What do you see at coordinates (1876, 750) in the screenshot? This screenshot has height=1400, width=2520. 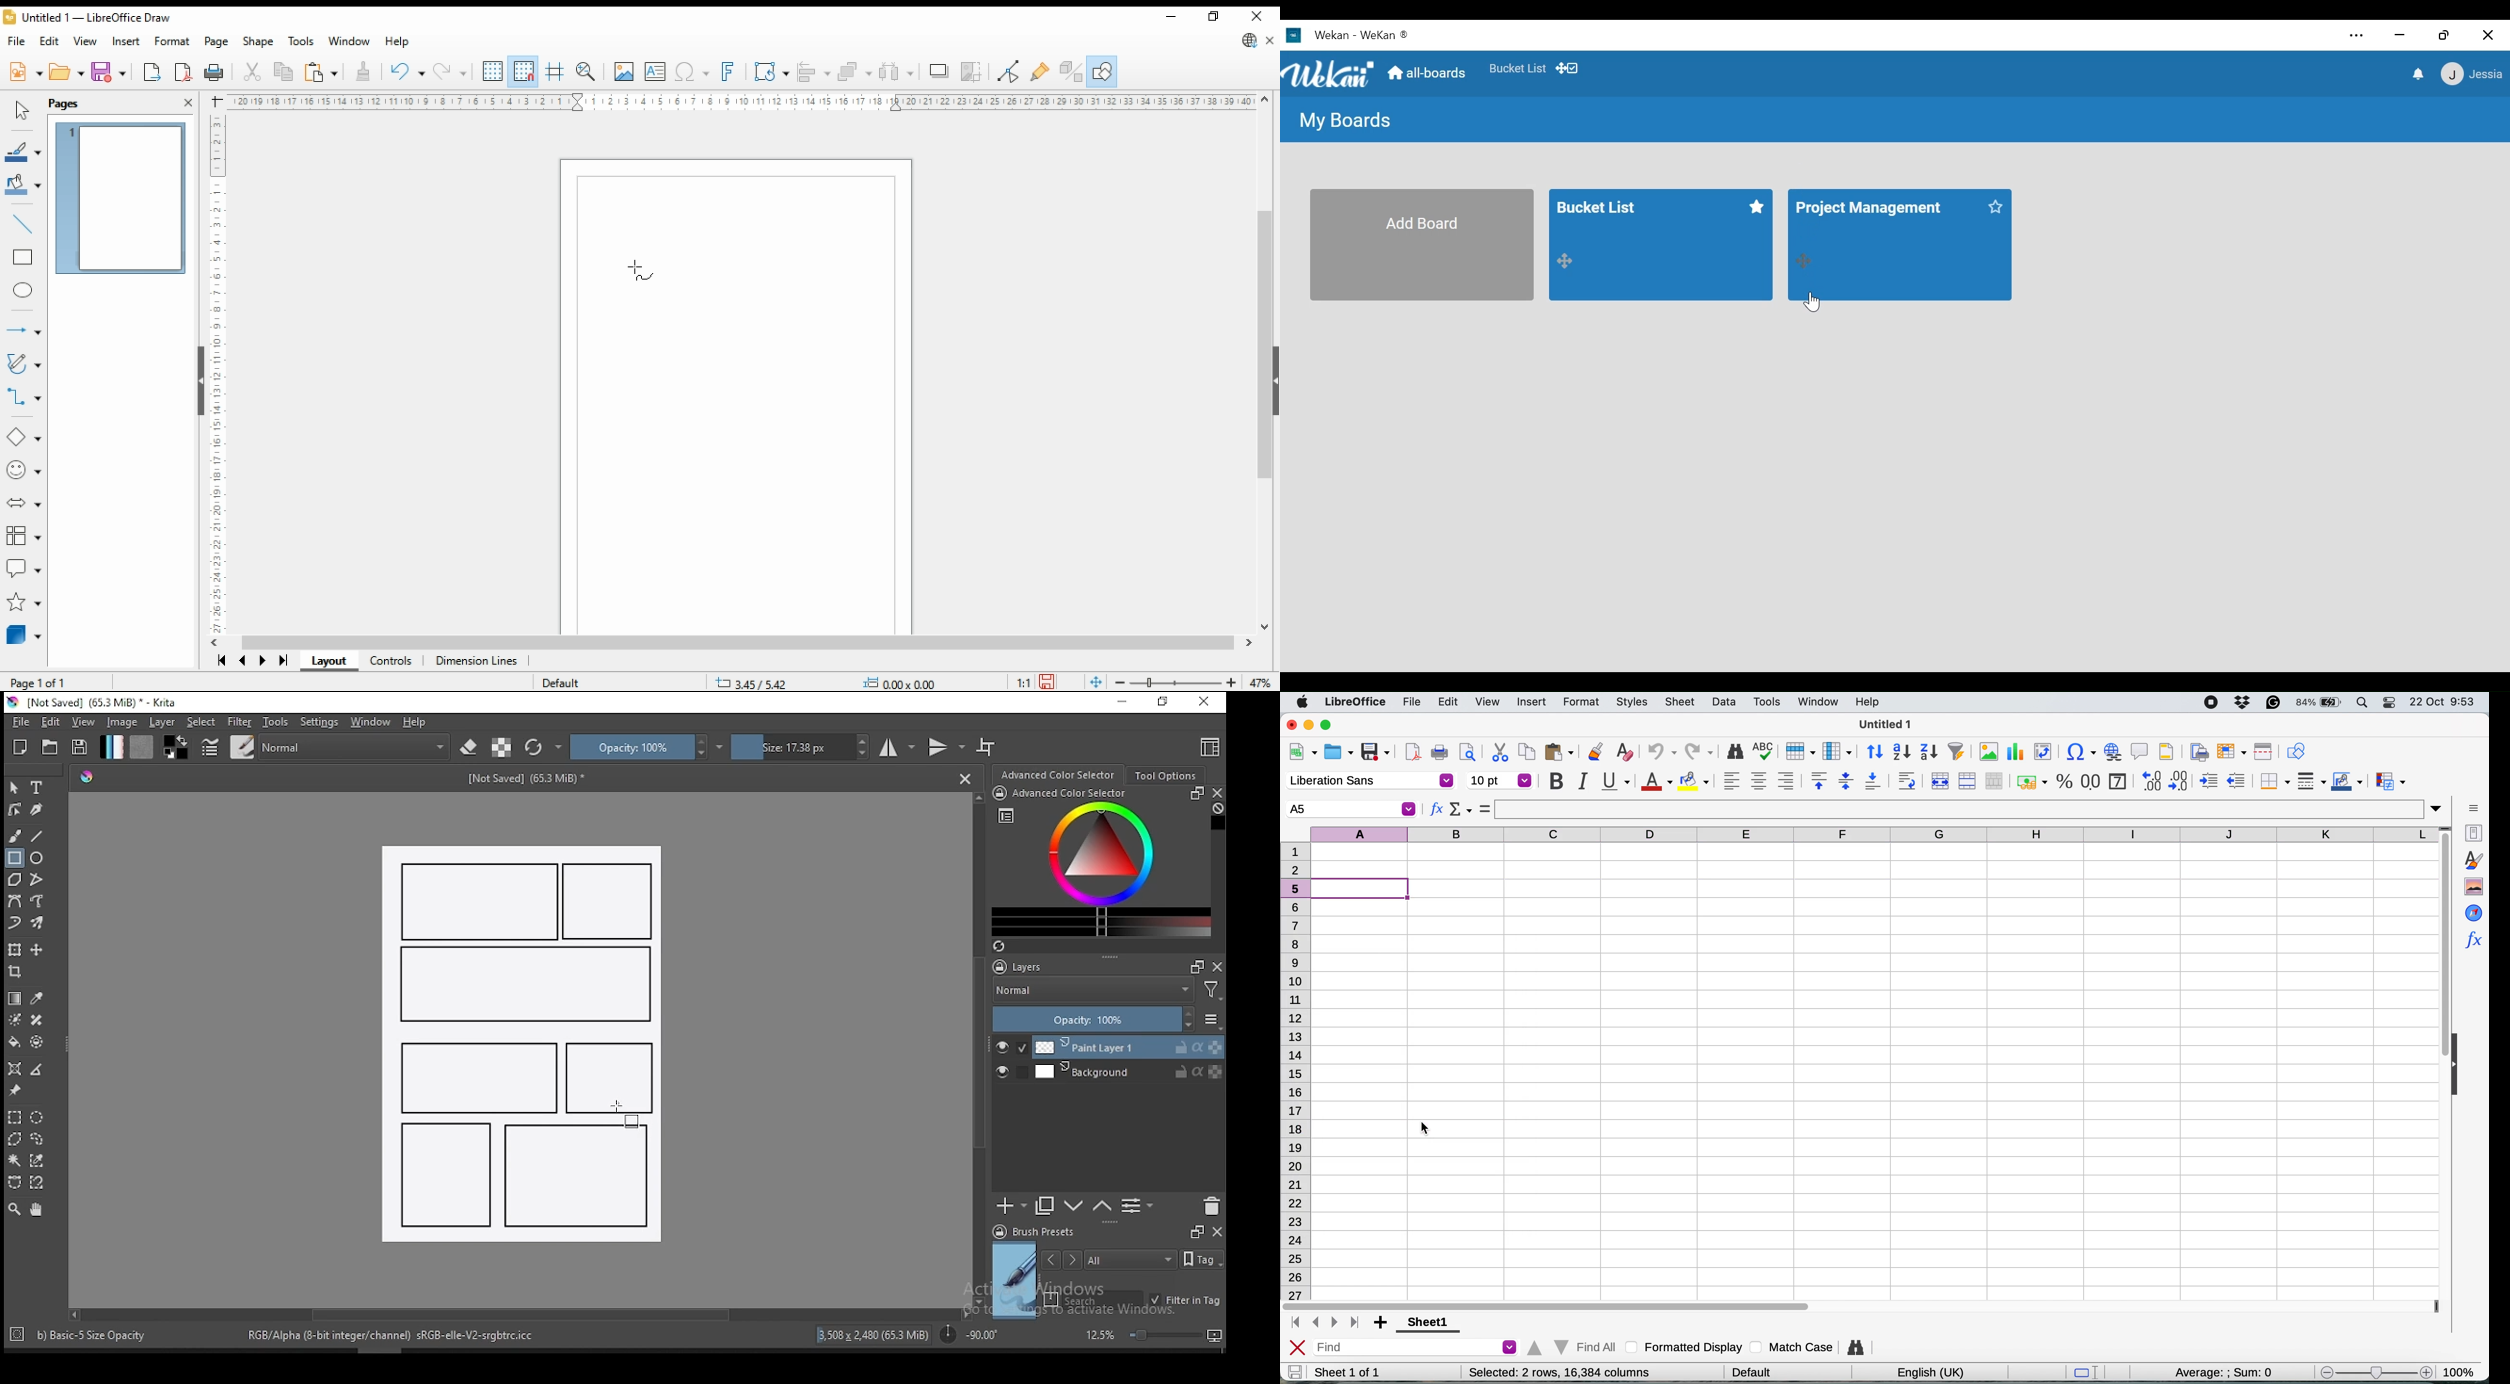 I see `sort` at bounding box center [1876, 750].